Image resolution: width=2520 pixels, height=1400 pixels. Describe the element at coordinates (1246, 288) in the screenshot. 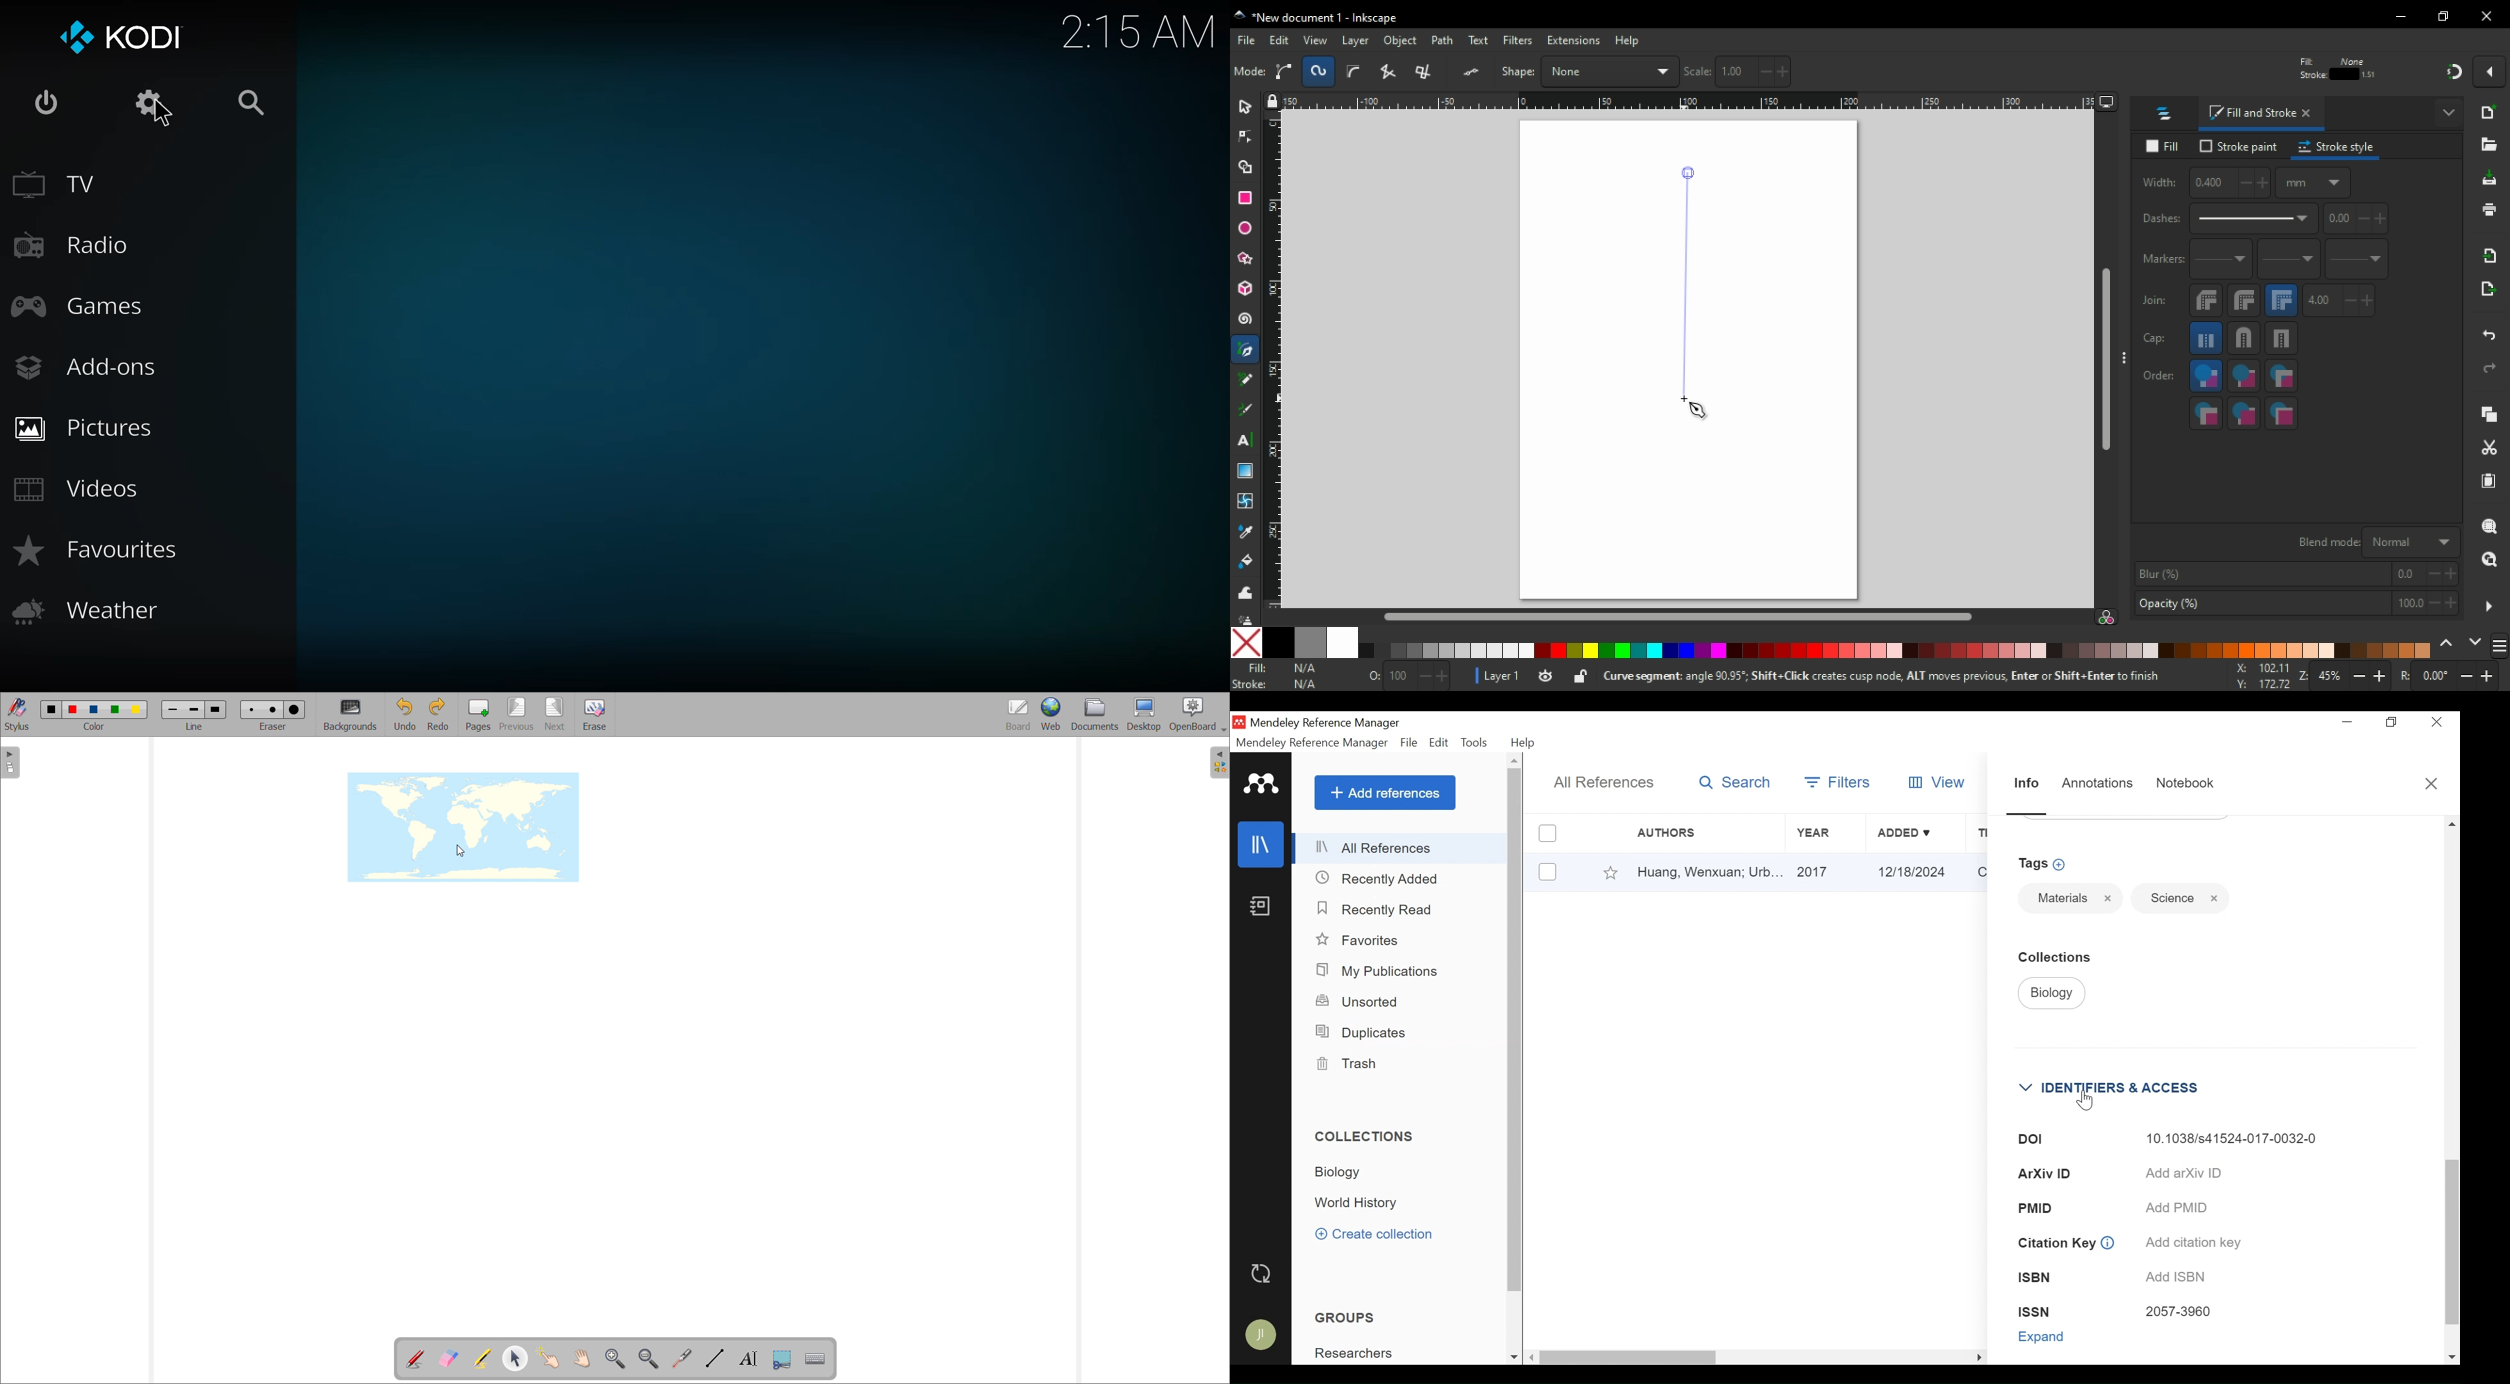

I see `3D box tool` at that location.